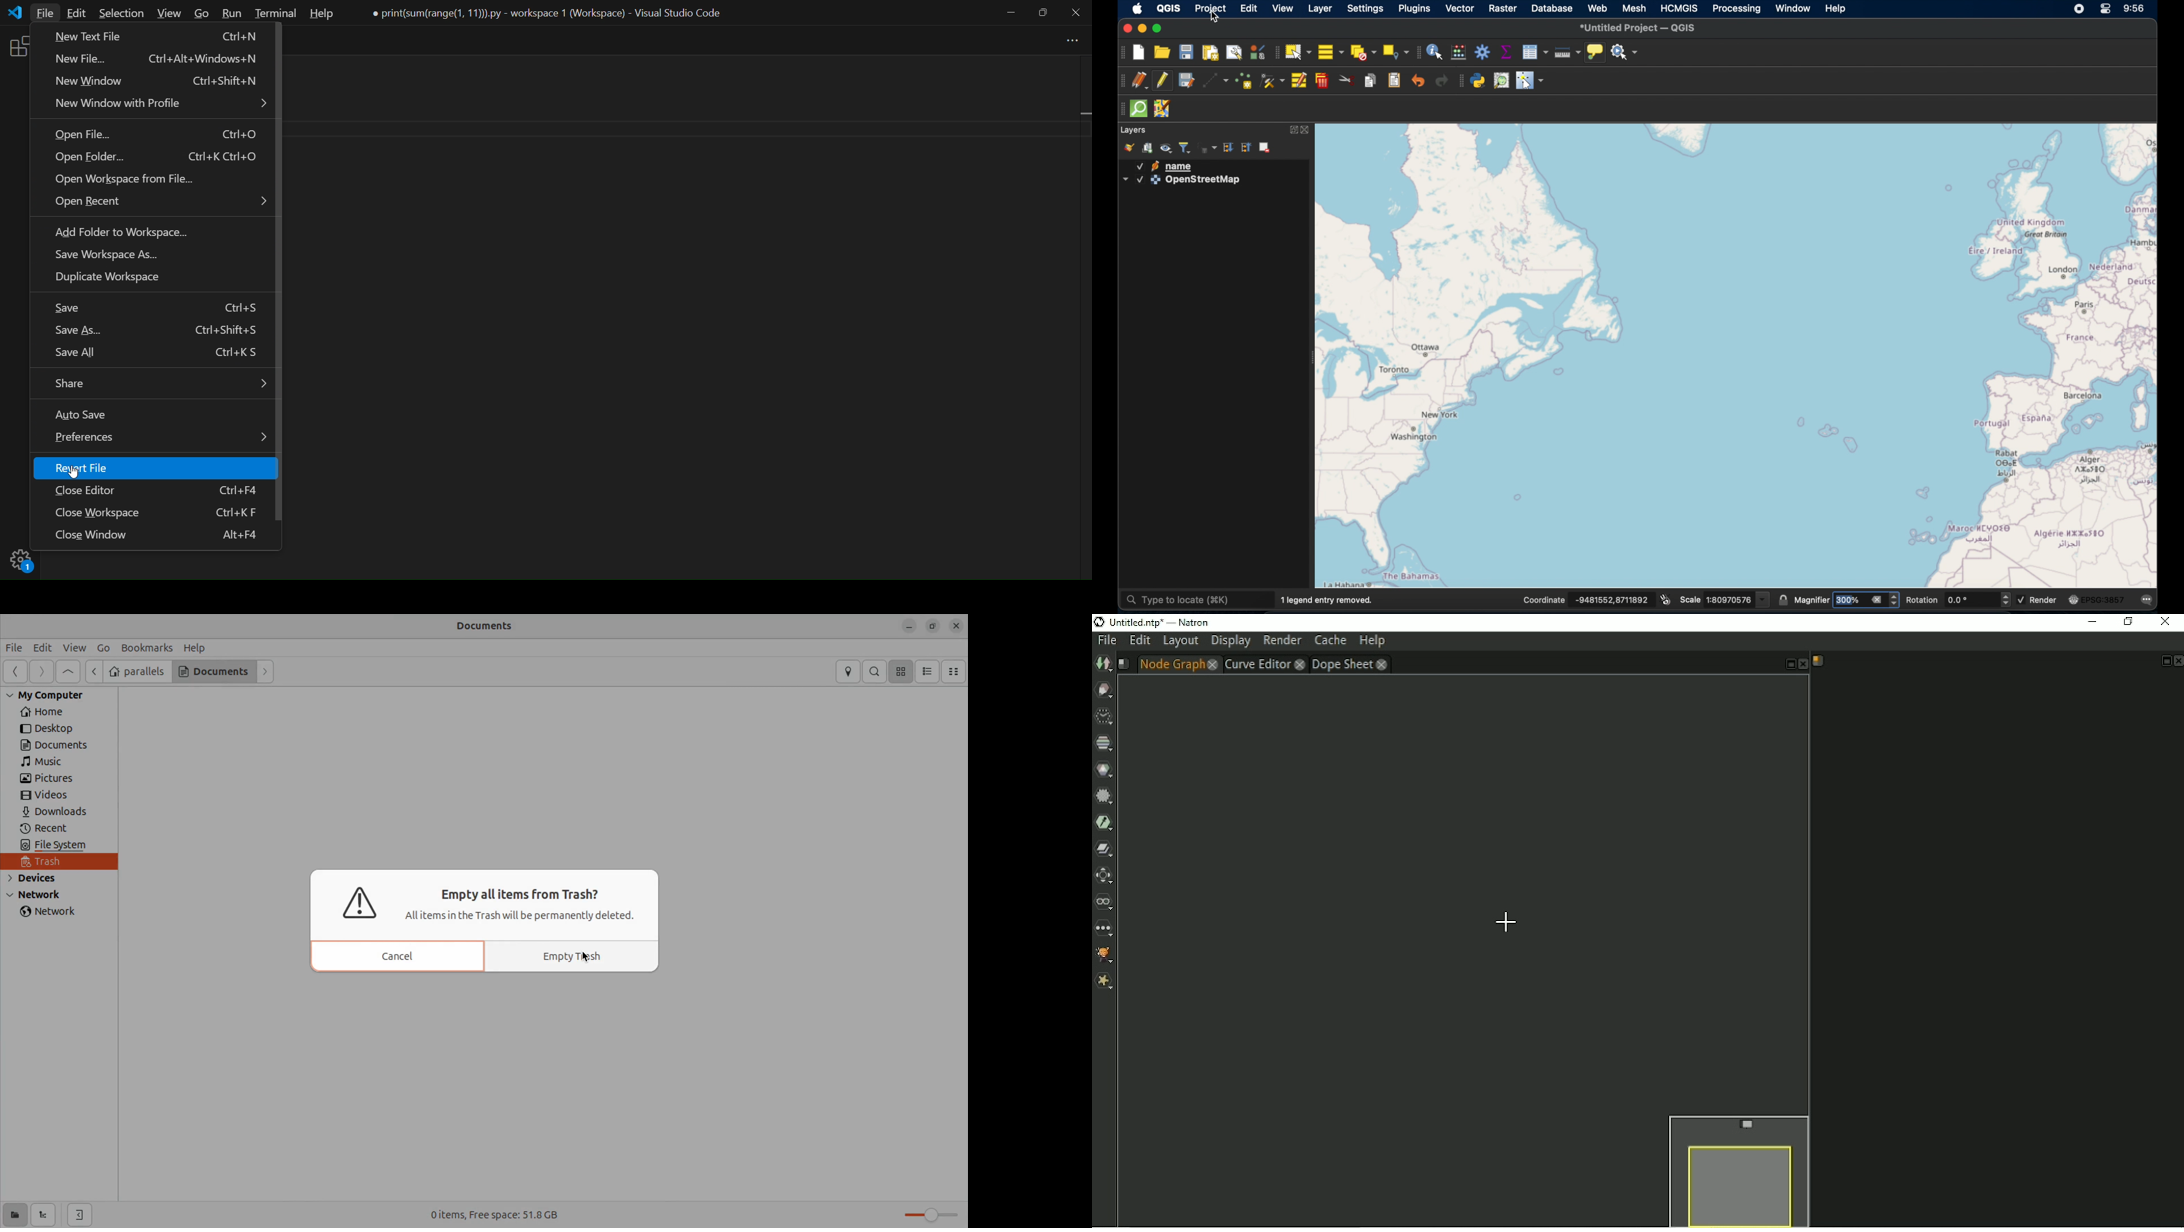 Image resolution: width=2184 pixels, height=1232 pixels. Describe the element at coordinates (267, 672) in the screenshot. I see `Forward` at that location.